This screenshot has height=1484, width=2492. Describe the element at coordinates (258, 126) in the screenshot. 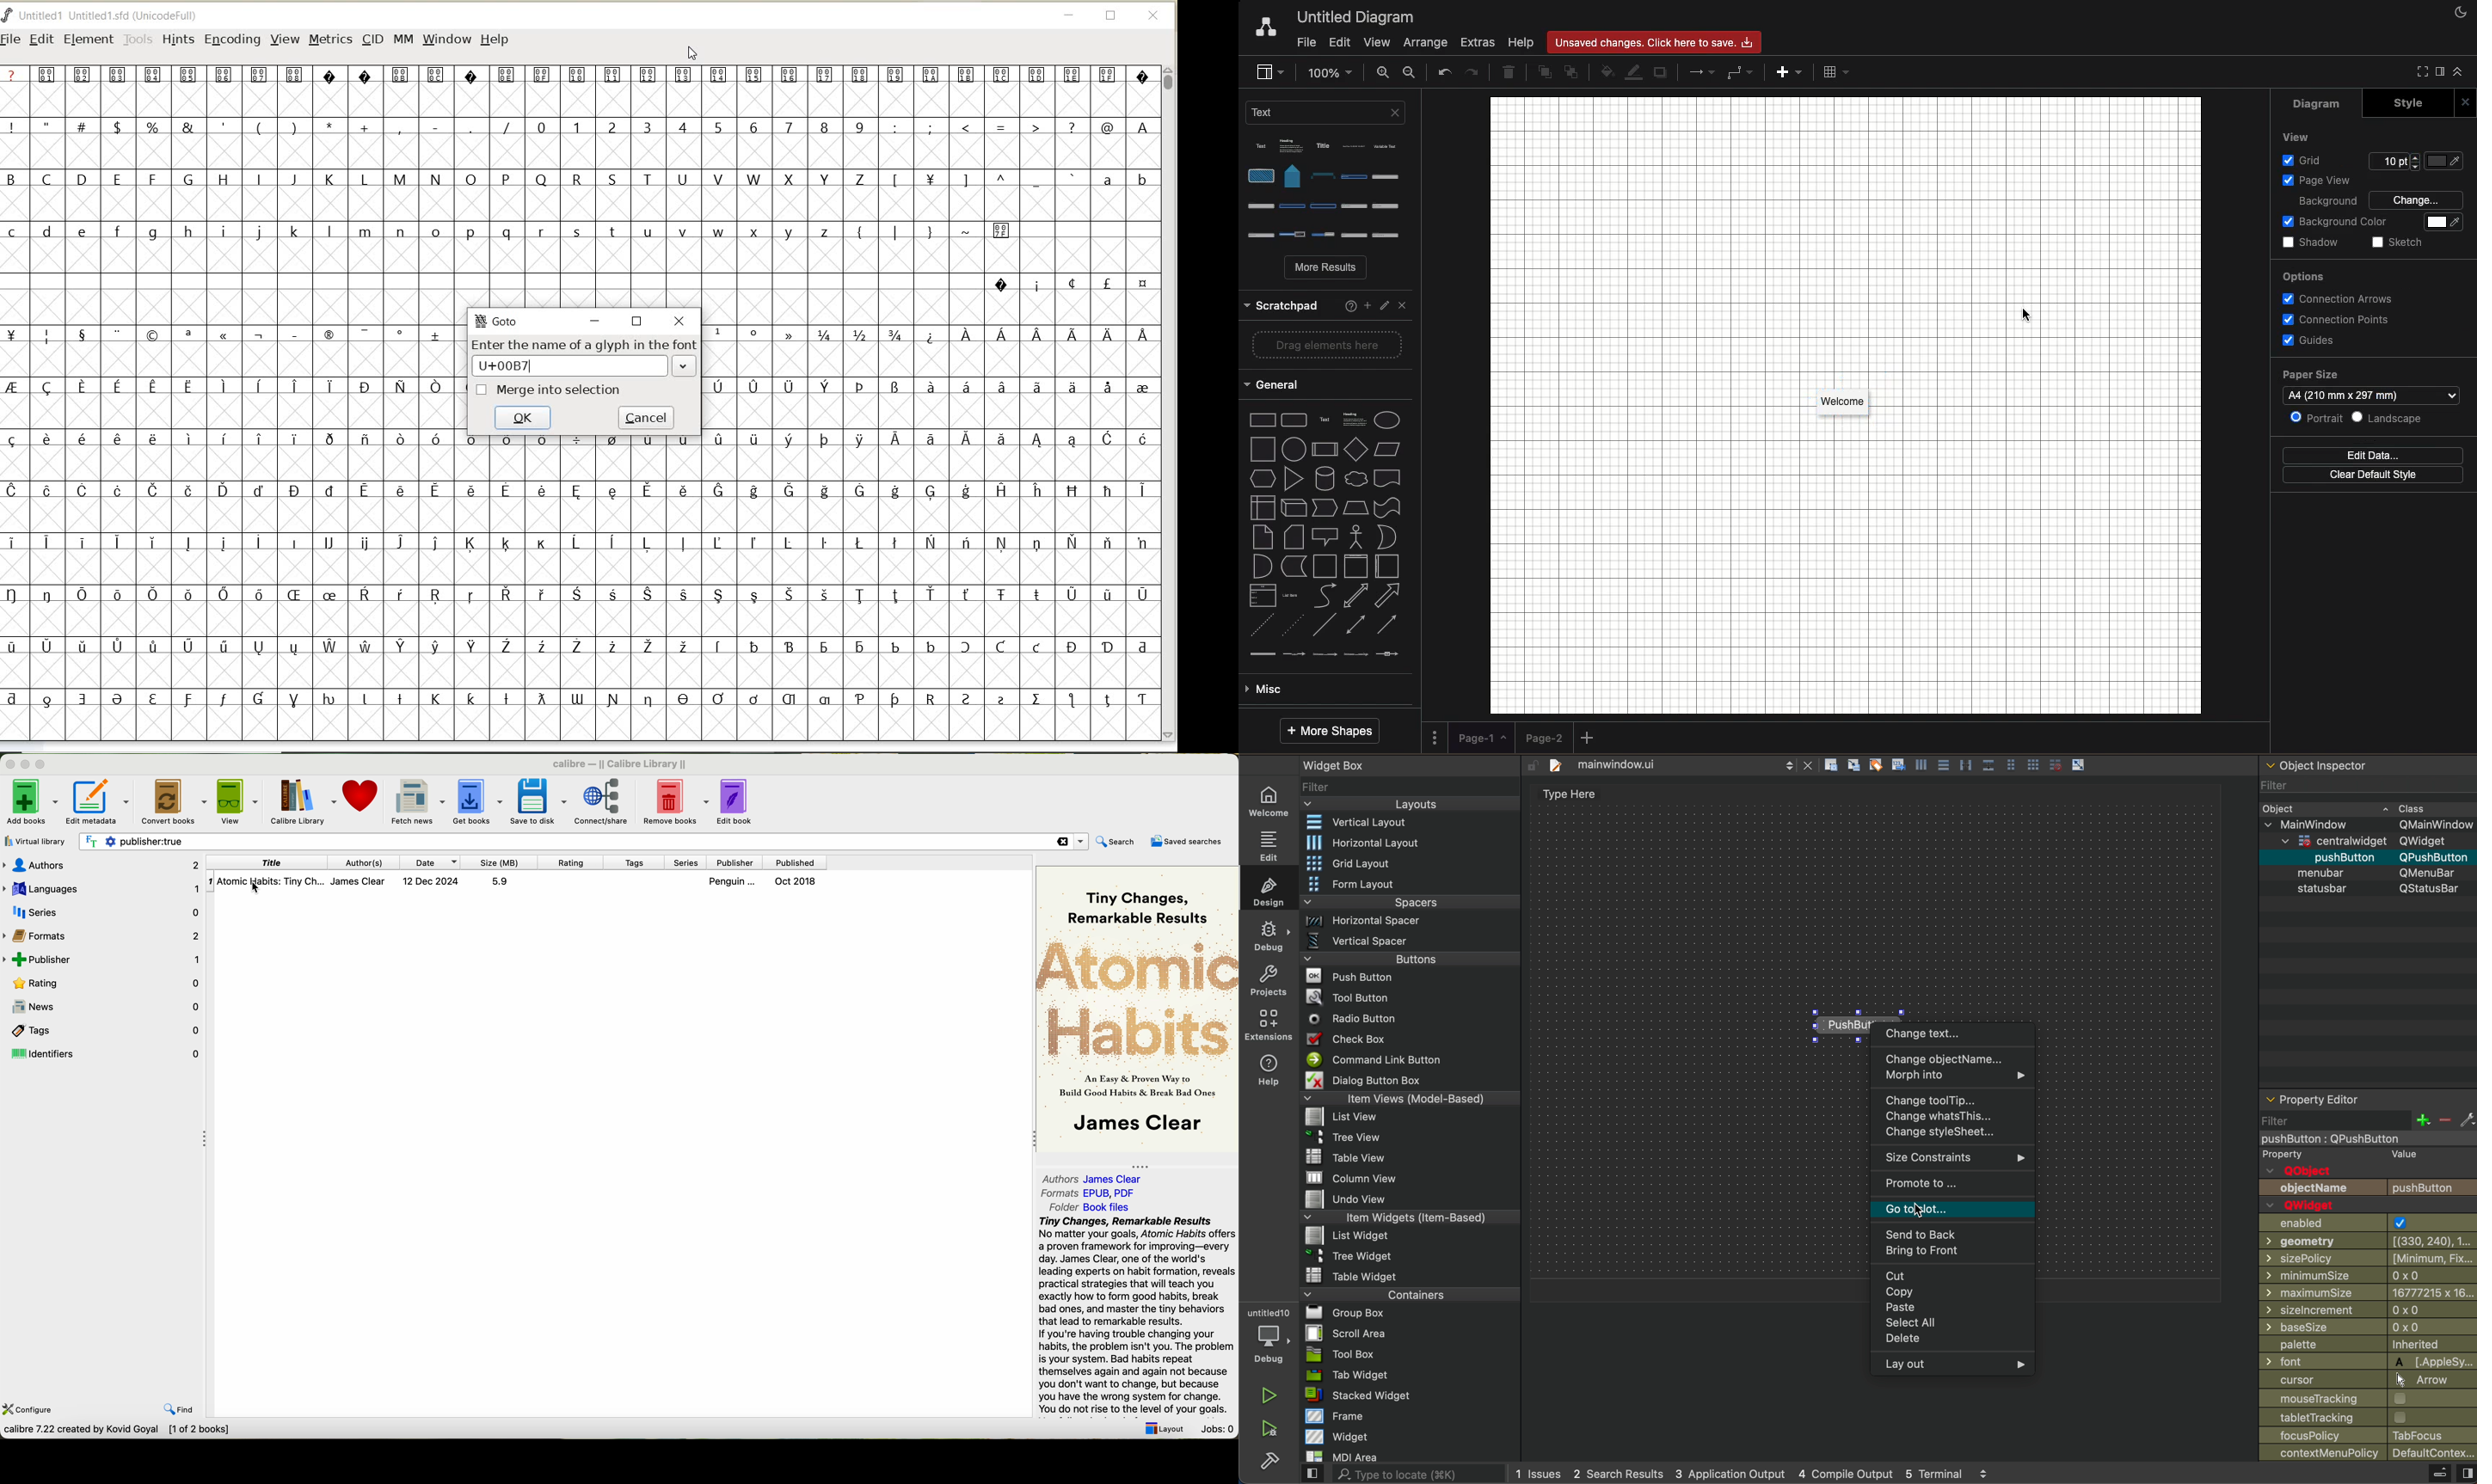

I see `special characters` at that location.